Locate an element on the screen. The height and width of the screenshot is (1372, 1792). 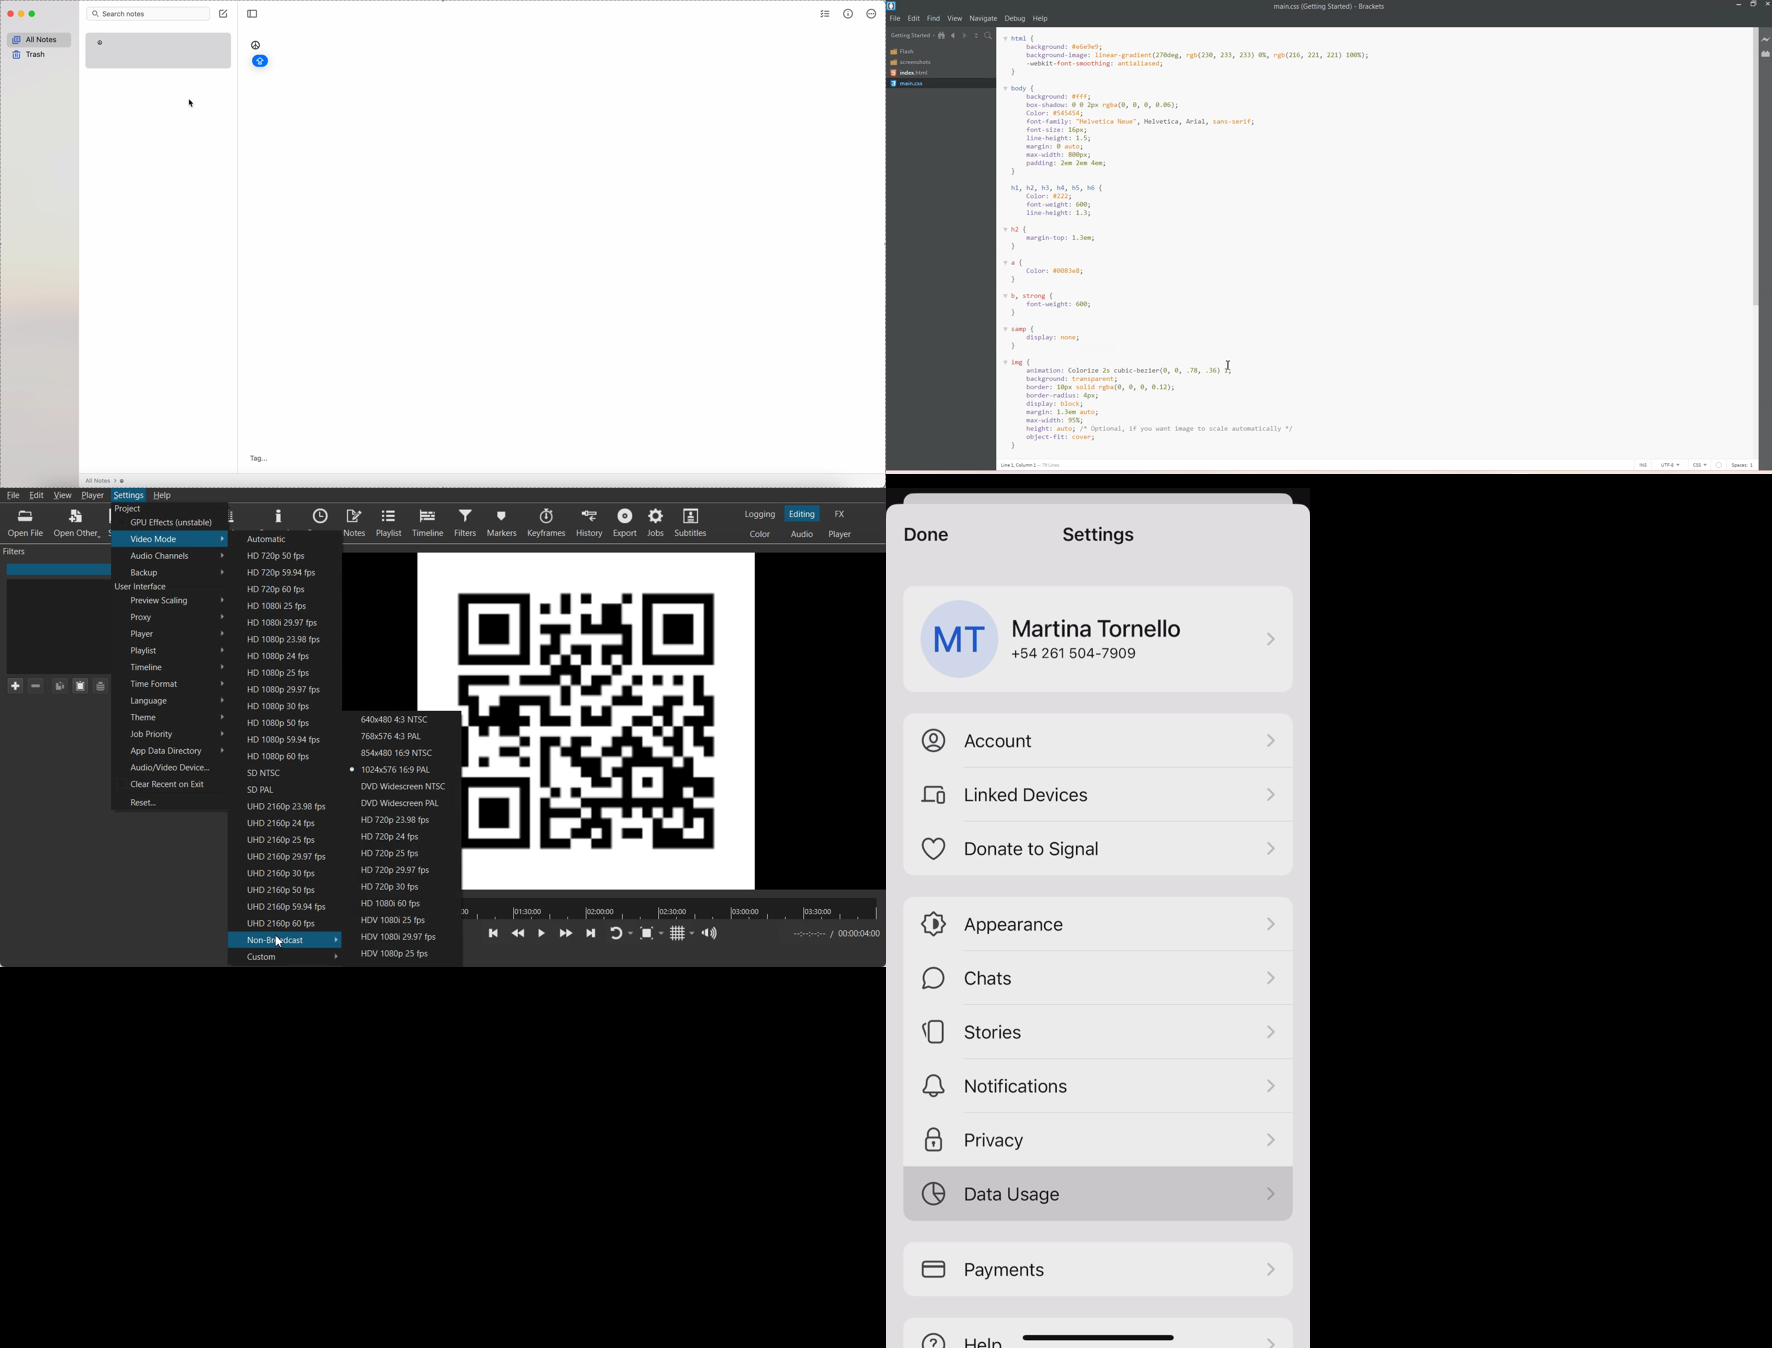
UHD 2160p 60 fps is located at coordinates (282, 924).